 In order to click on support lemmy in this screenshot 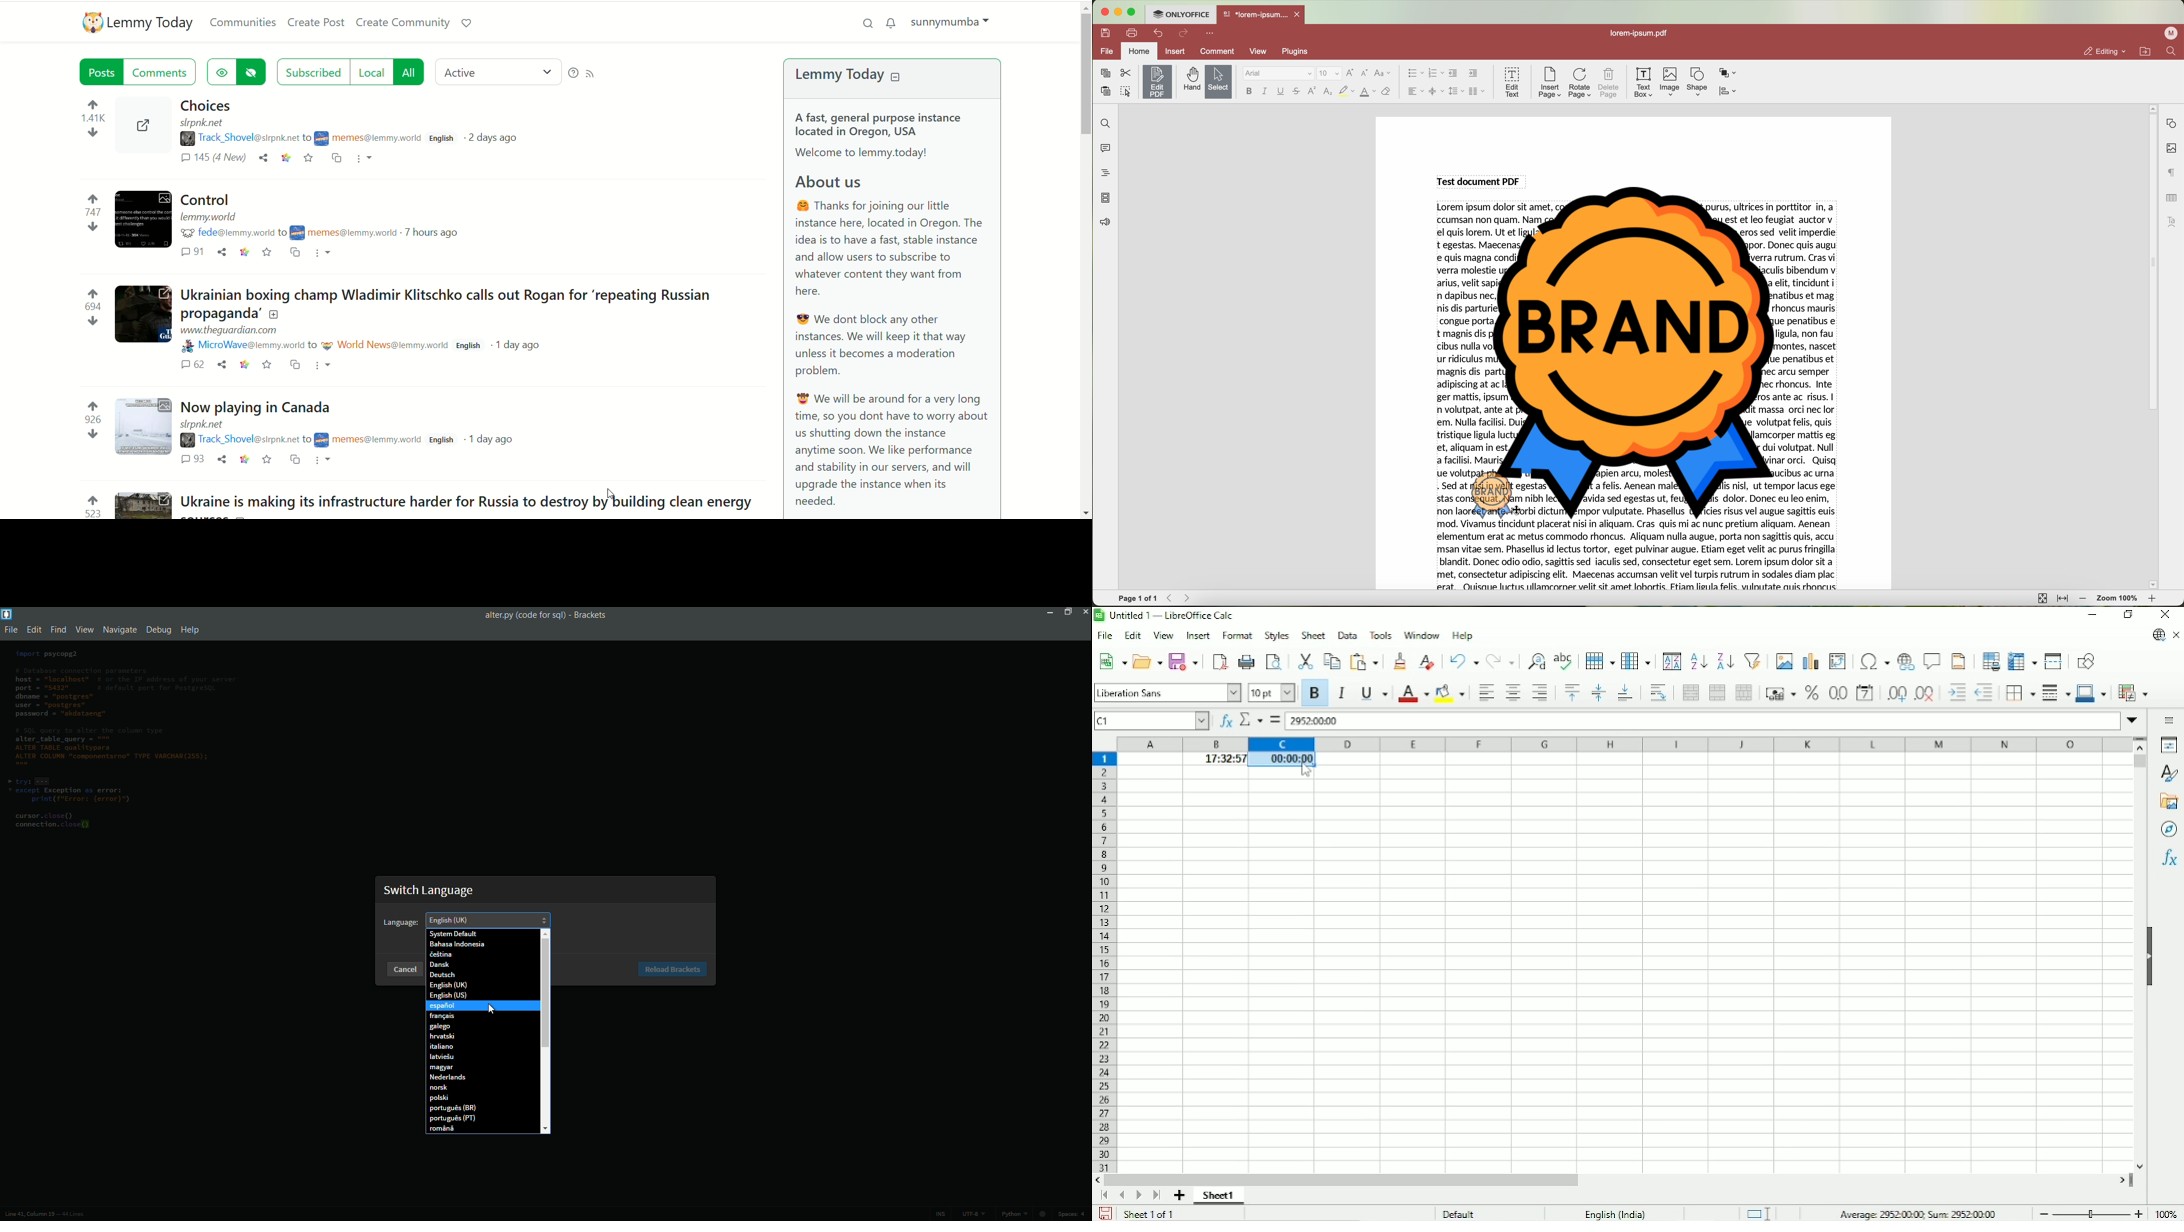, I will do `click(466, 22)`.